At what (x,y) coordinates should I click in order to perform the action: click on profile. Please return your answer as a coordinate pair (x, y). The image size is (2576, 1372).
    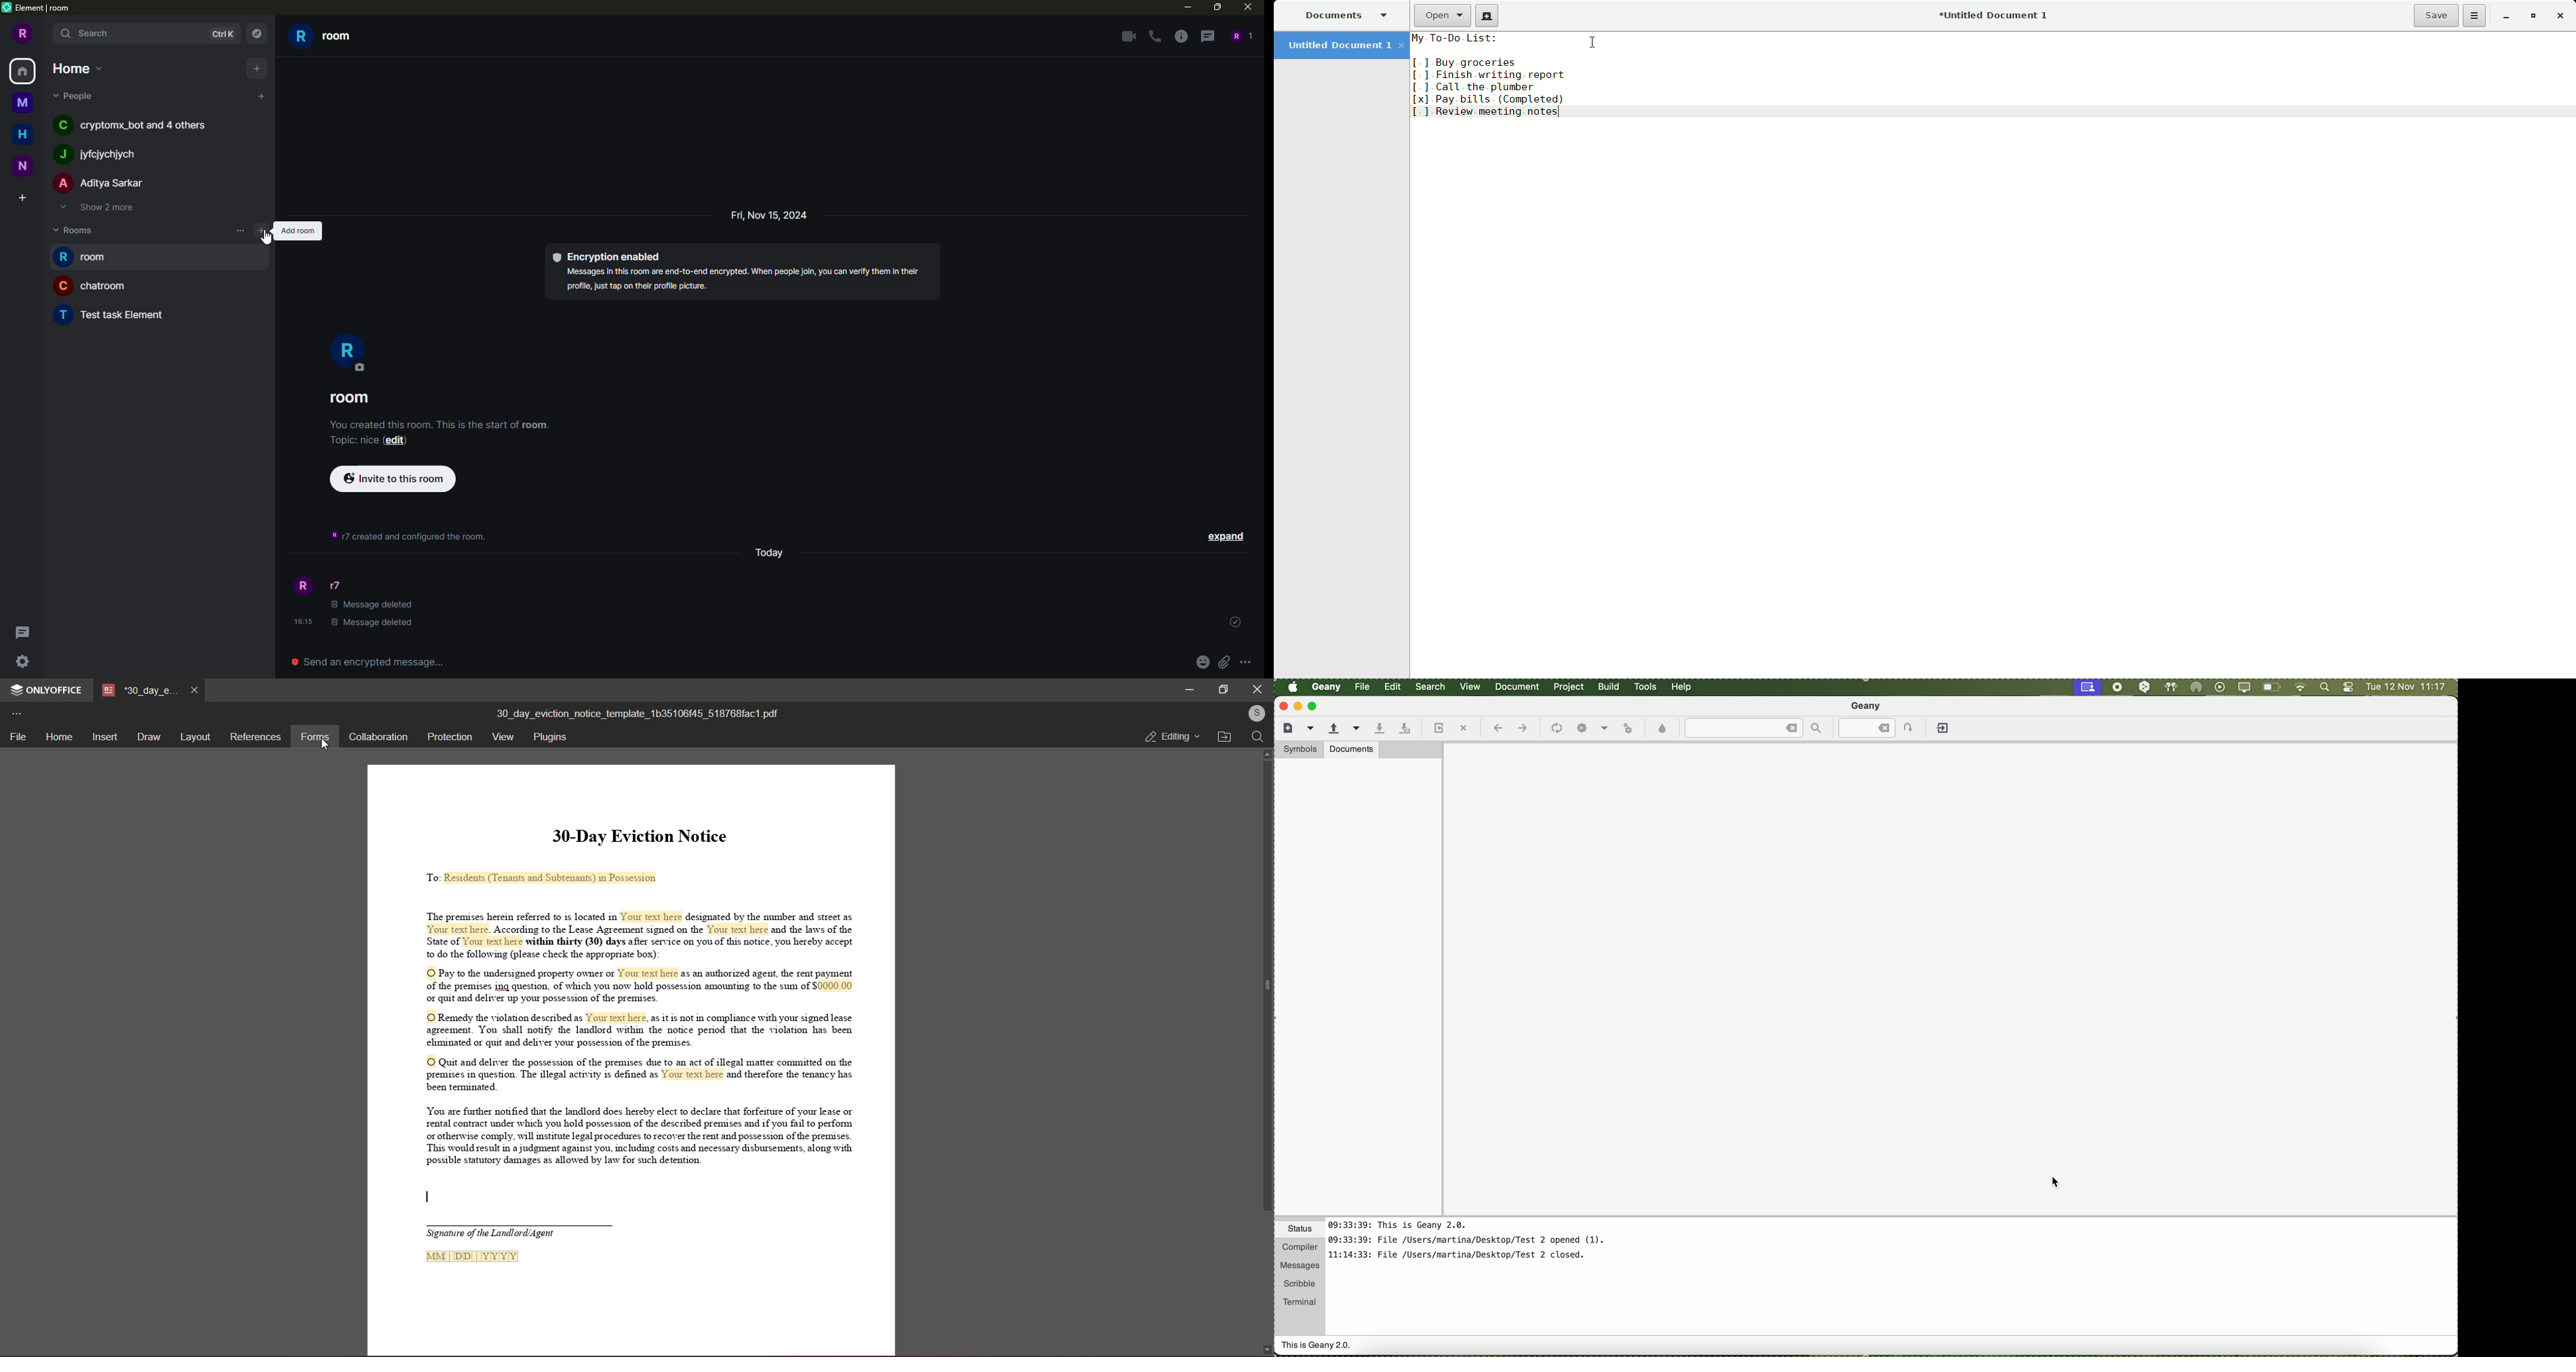
    Looking at the image, I should click on (301, 587).